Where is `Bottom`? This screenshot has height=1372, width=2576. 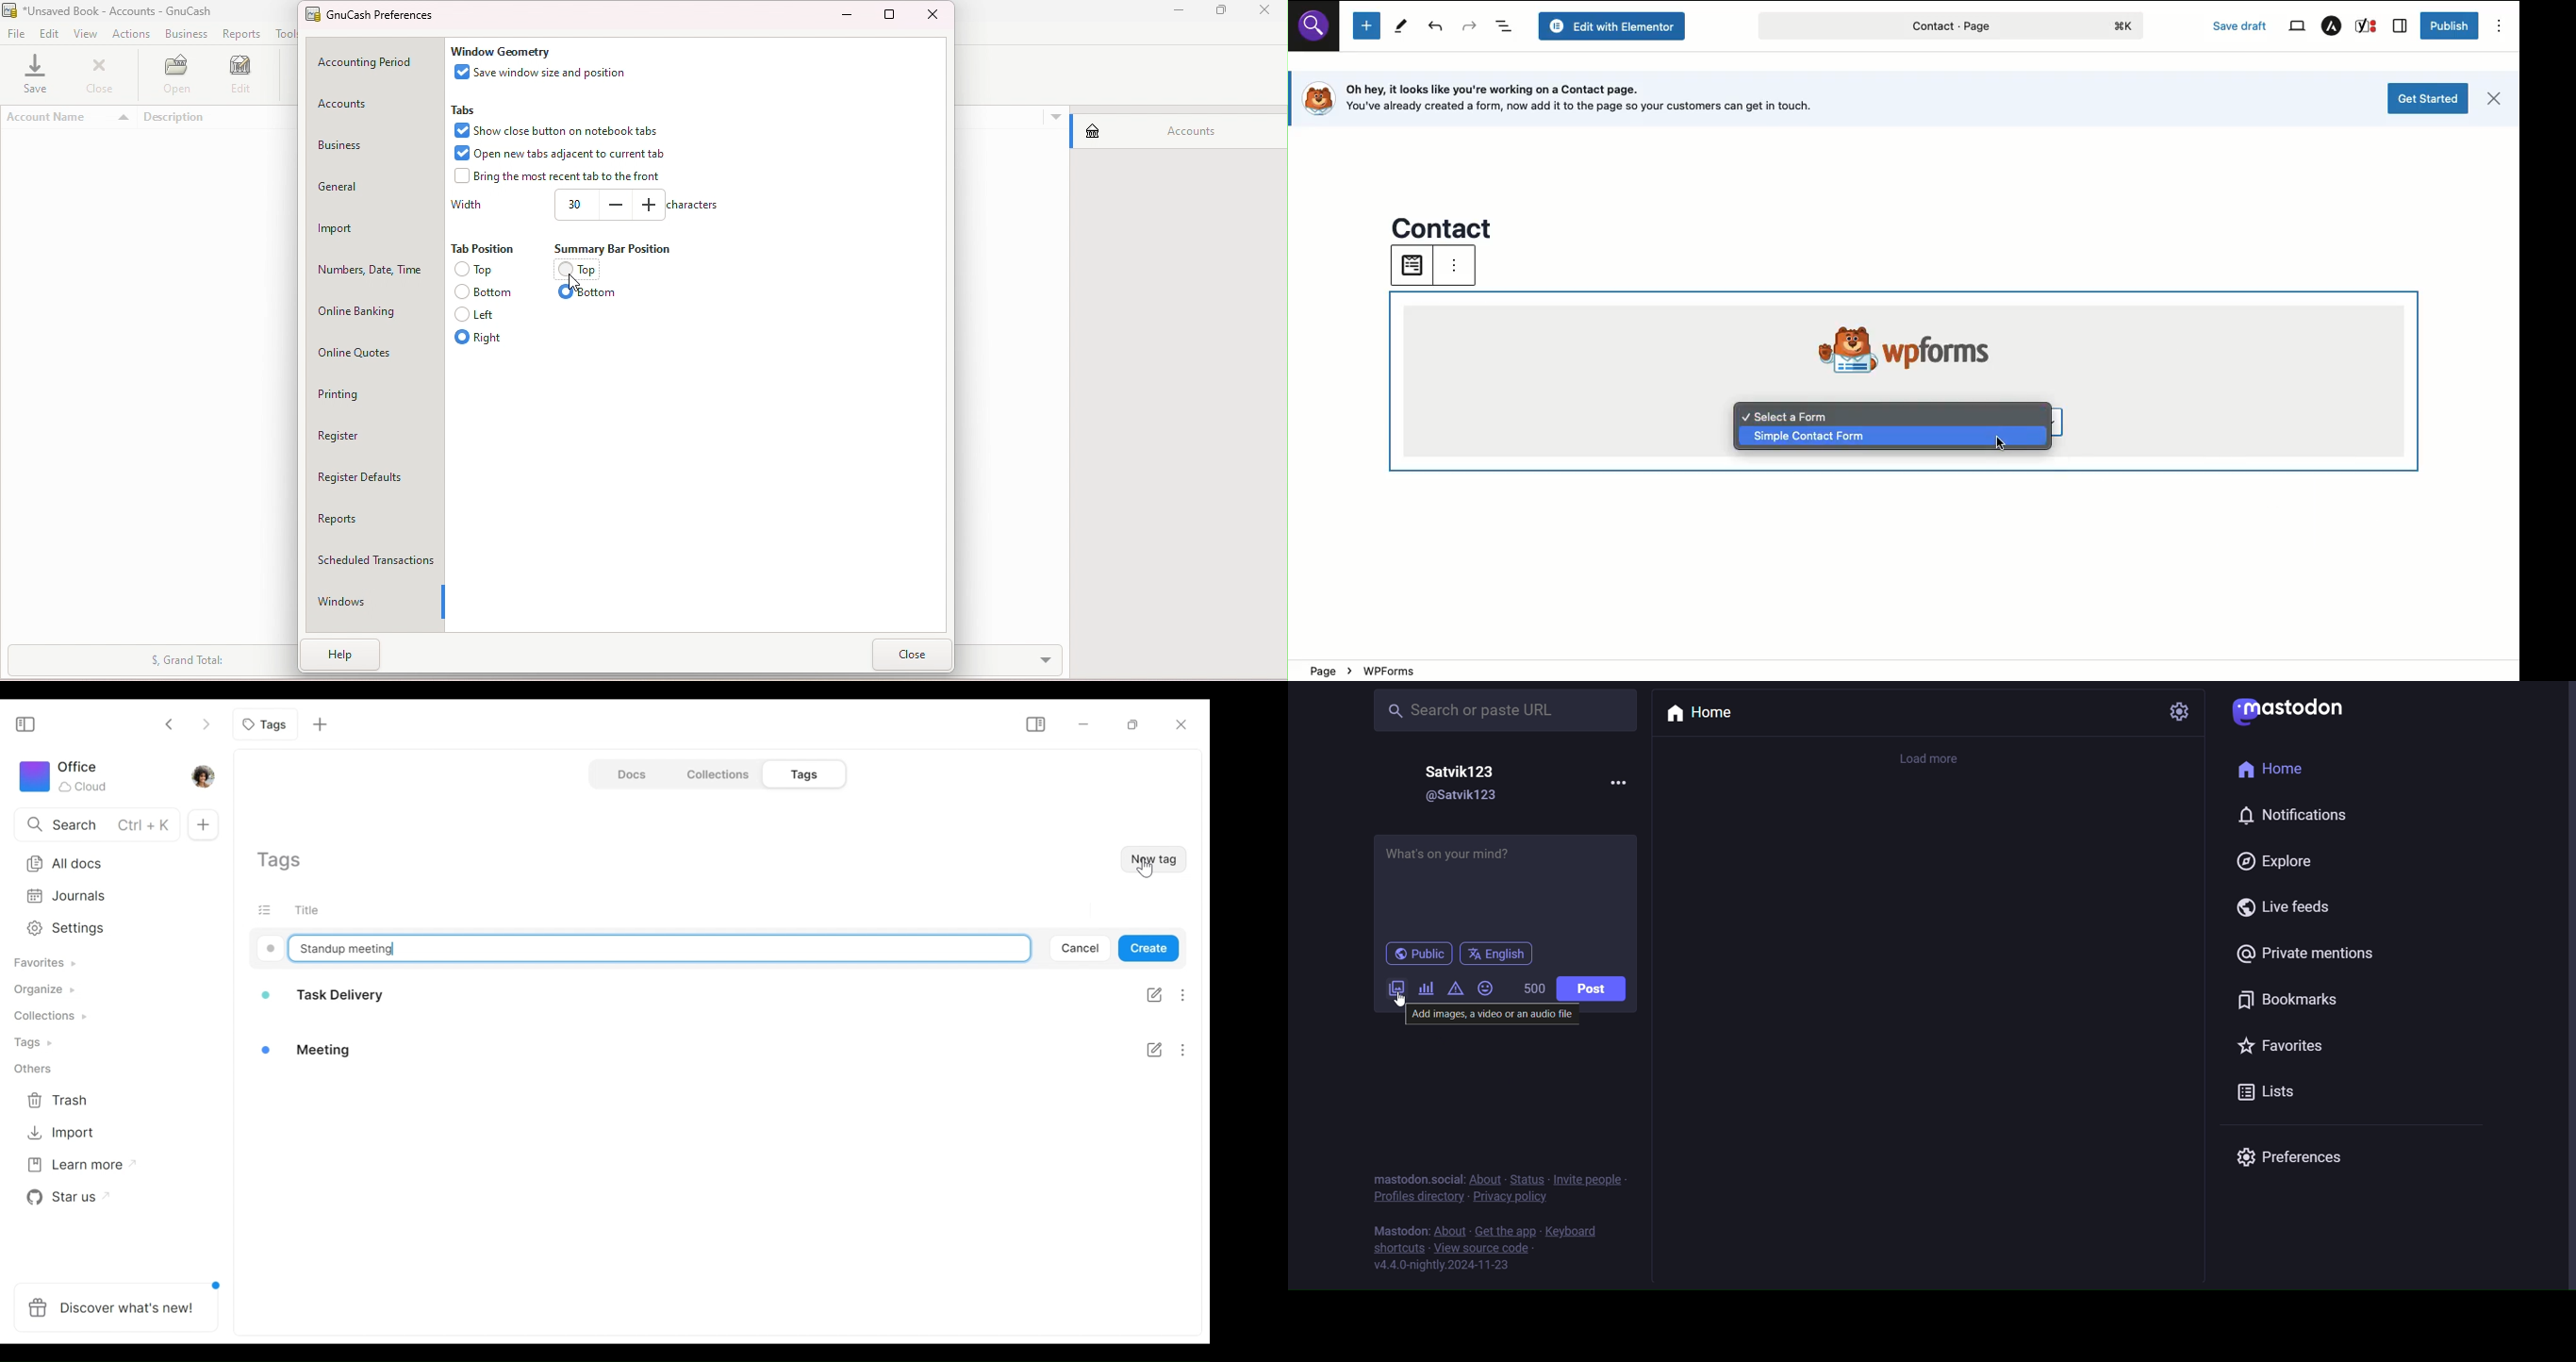 Bottom is located at coordinates (488, 291).